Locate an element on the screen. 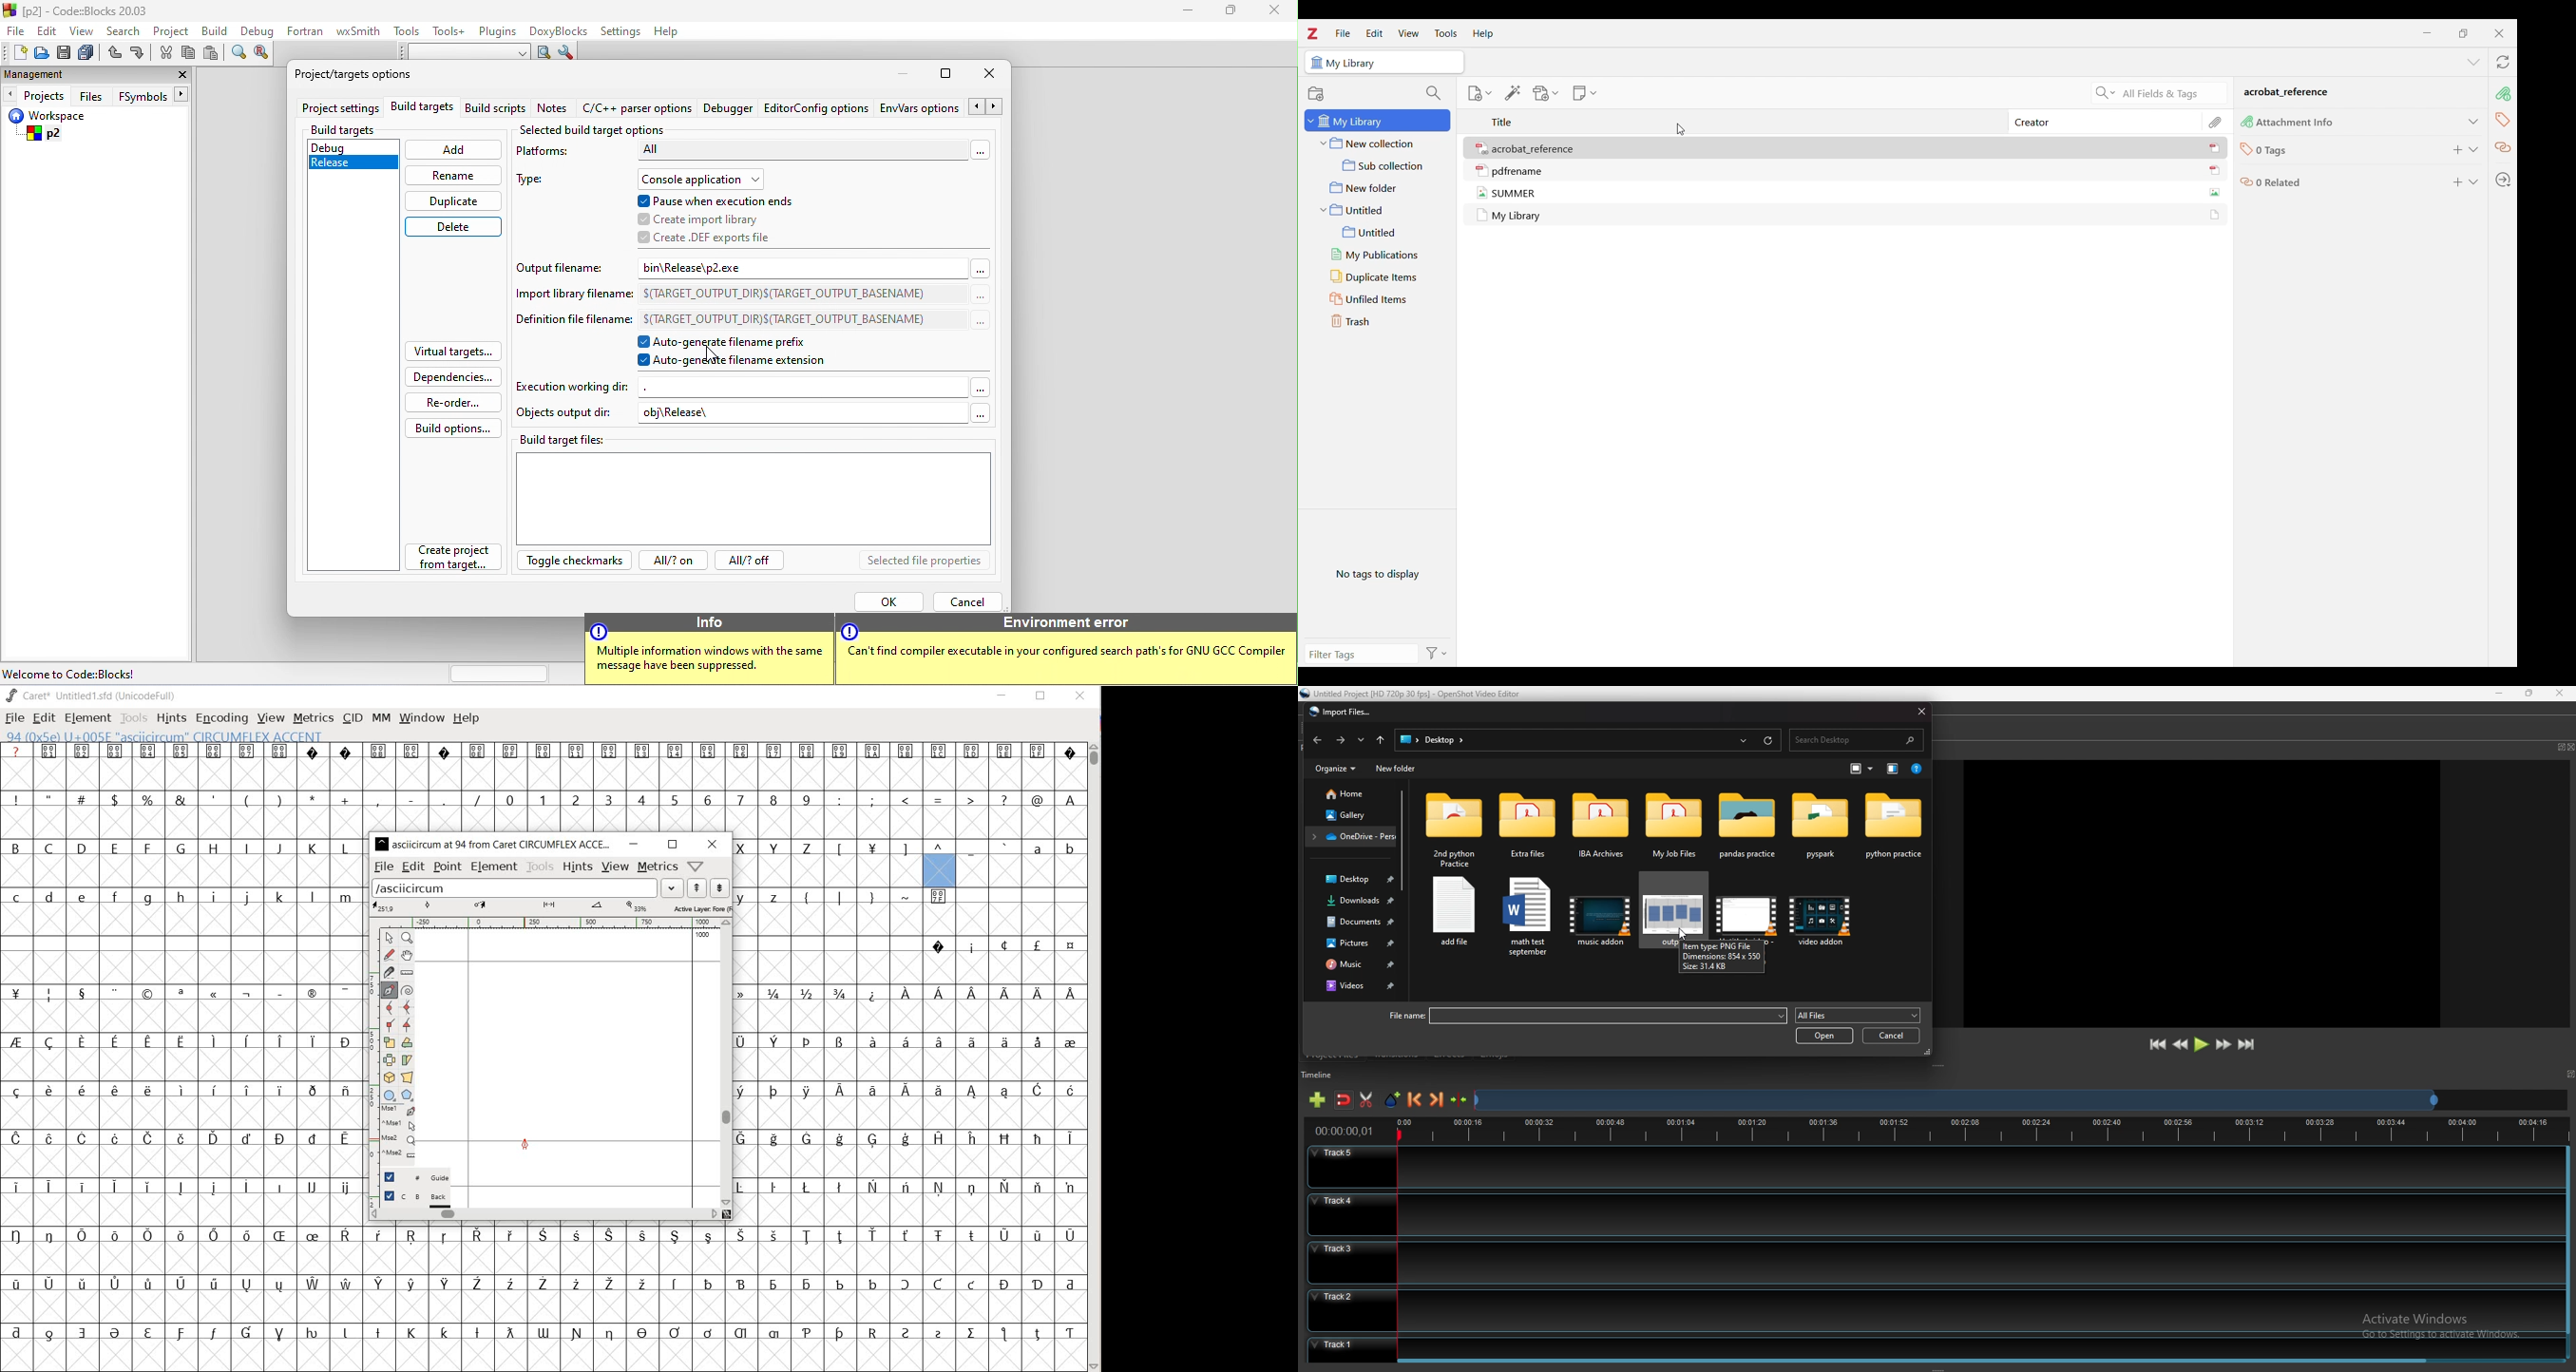  all is located at coordinates (812, 154).